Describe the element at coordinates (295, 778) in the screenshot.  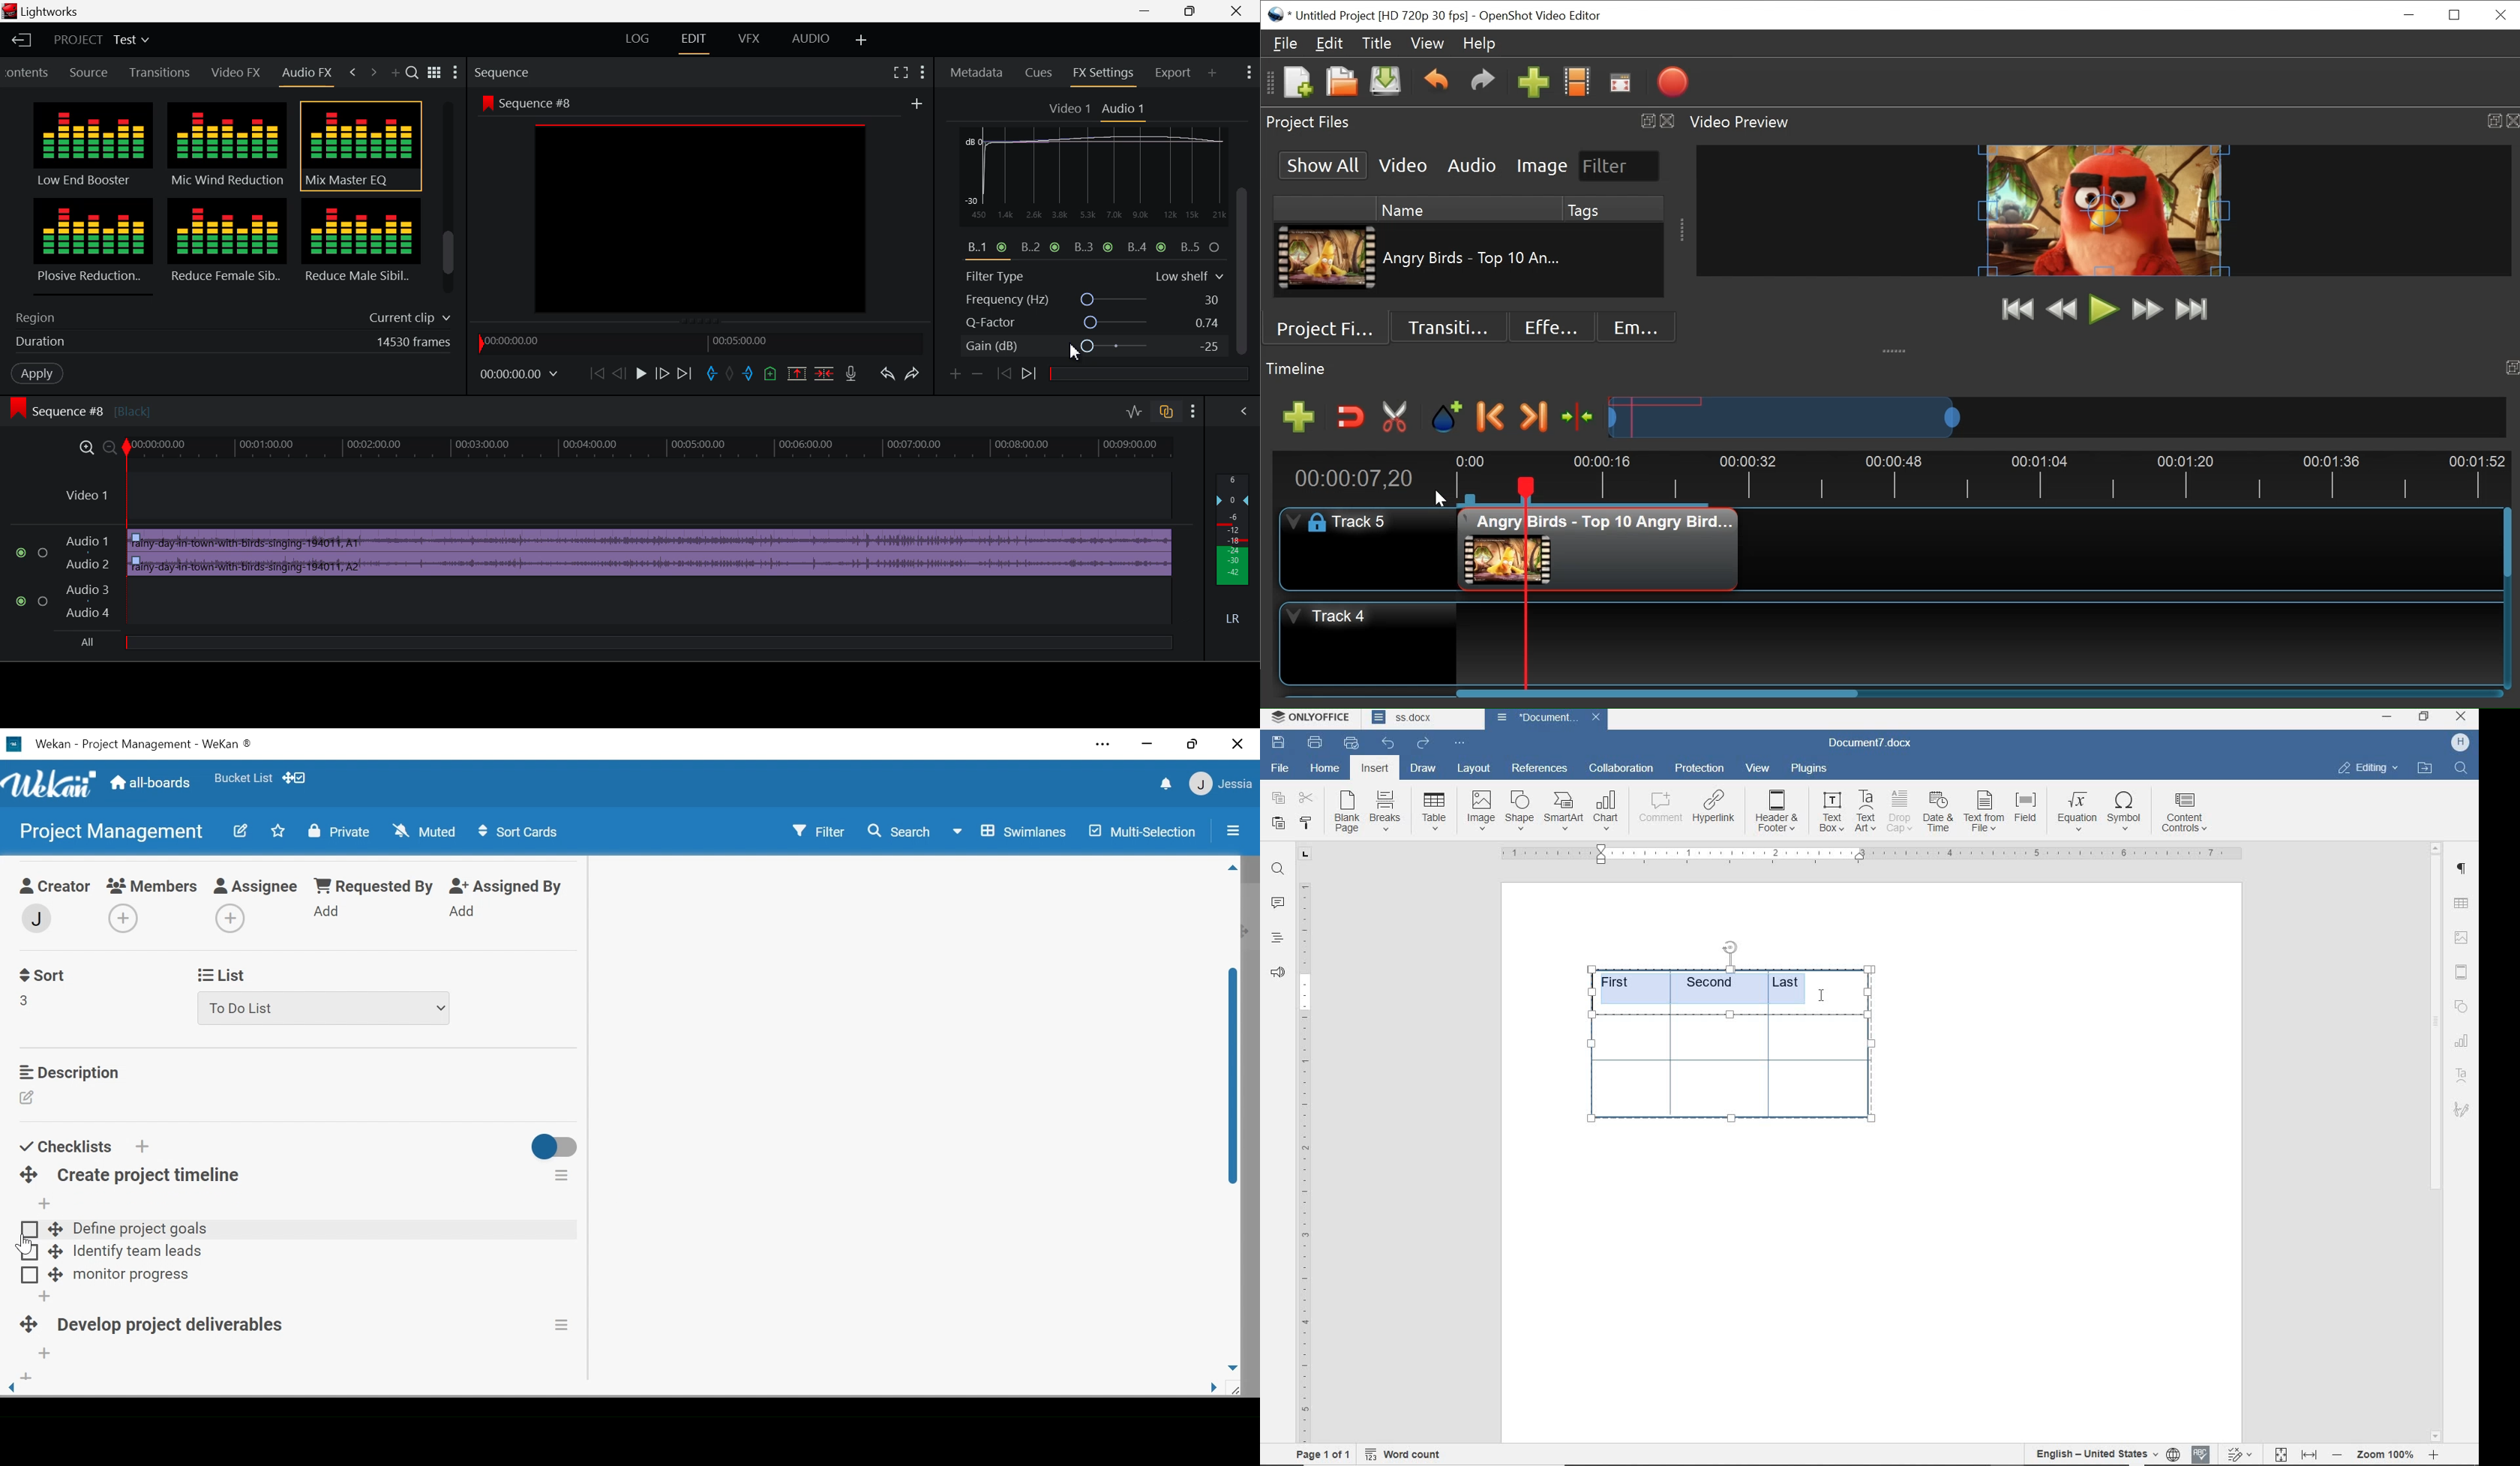
I see `Show Desktop drag handles` at that location.